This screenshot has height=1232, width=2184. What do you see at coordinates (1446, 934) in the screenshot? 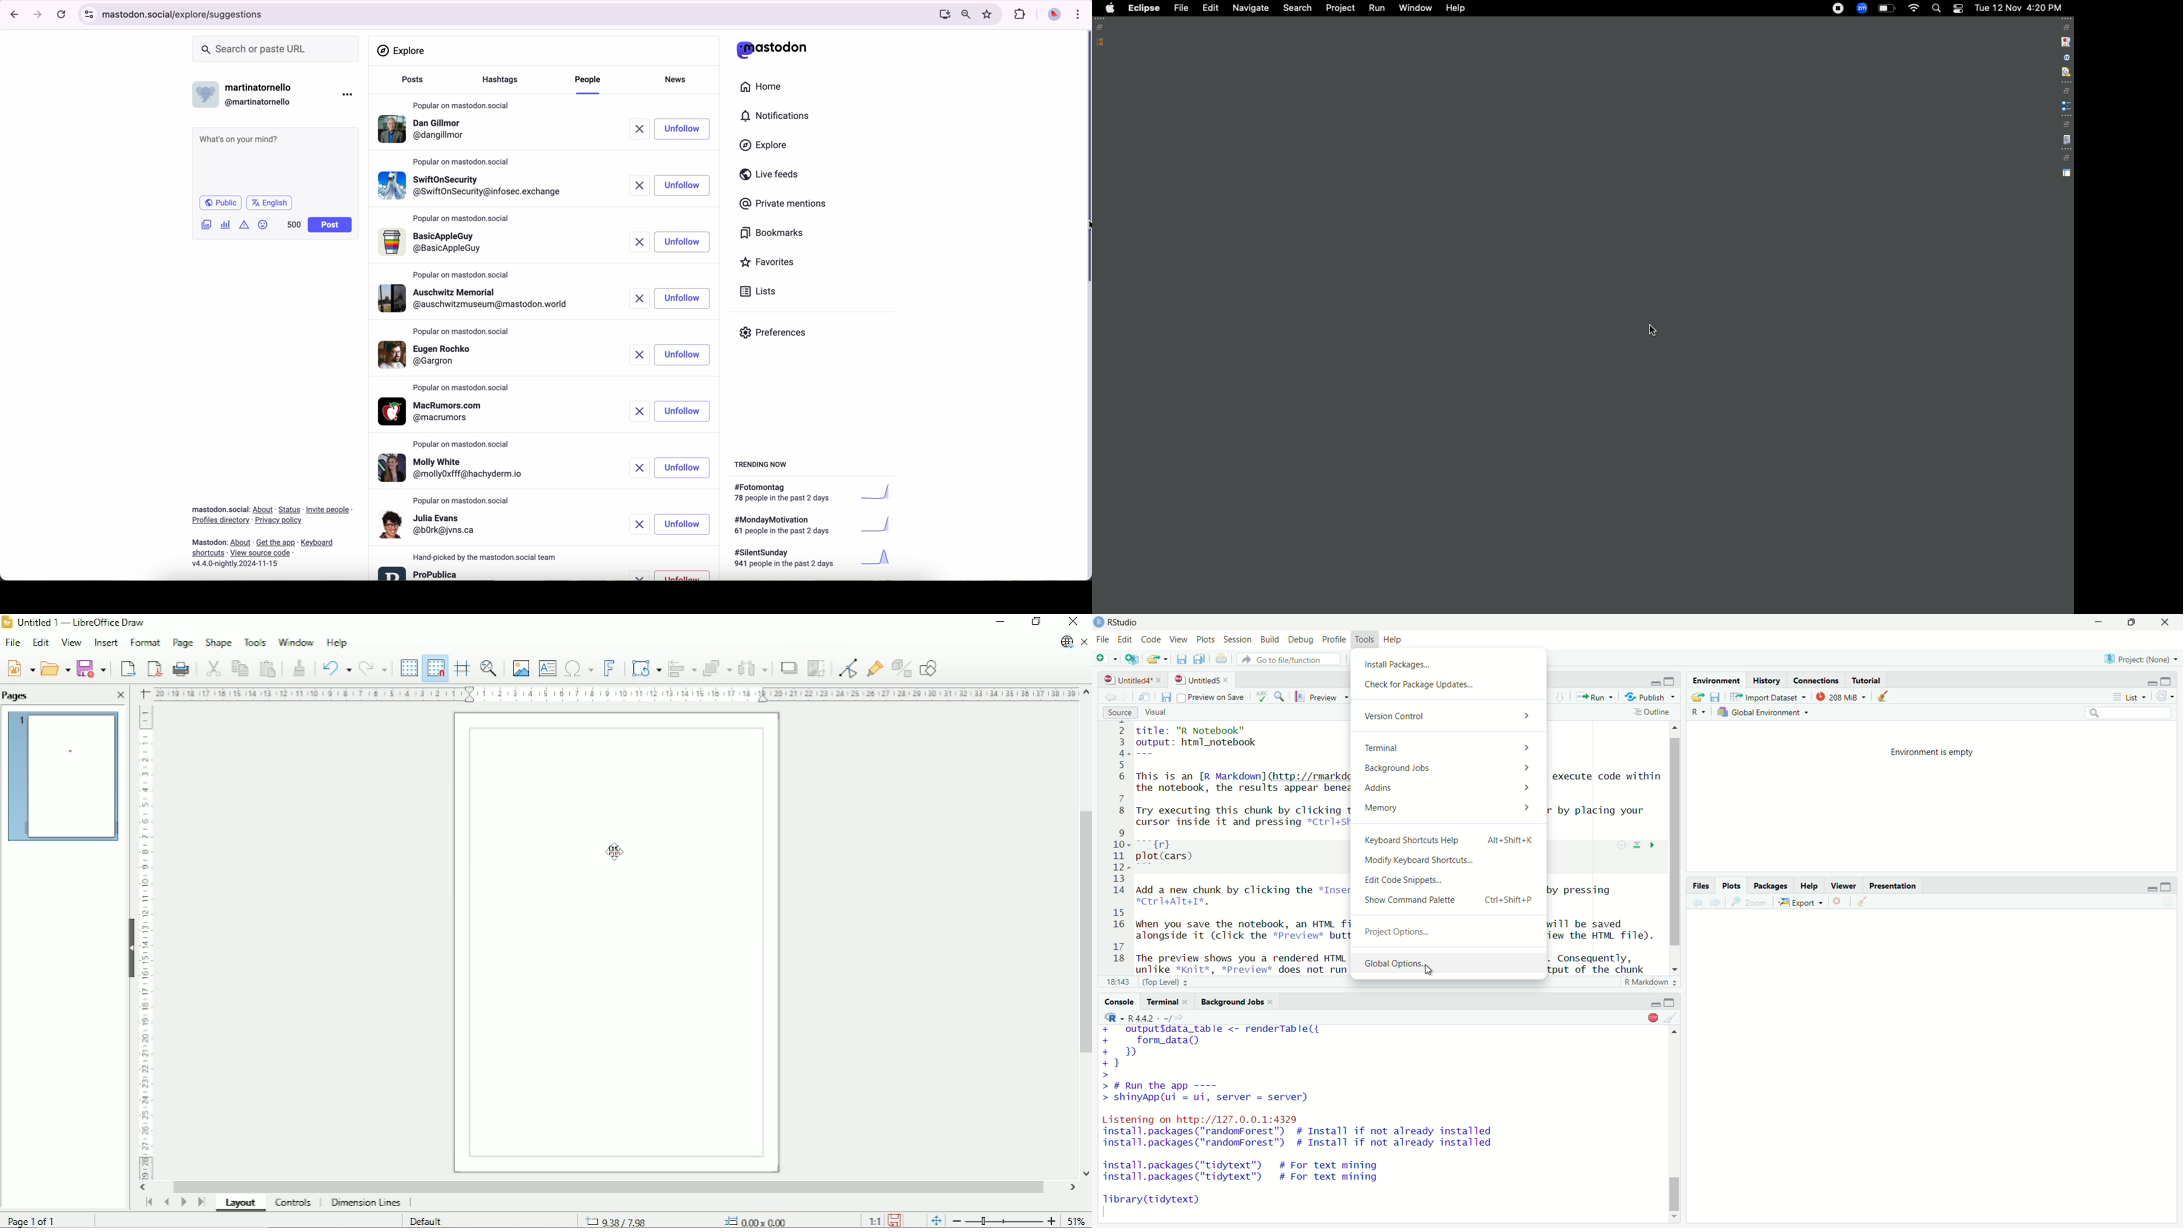
I see `Project Options...` at bounding box center [1446, 934].